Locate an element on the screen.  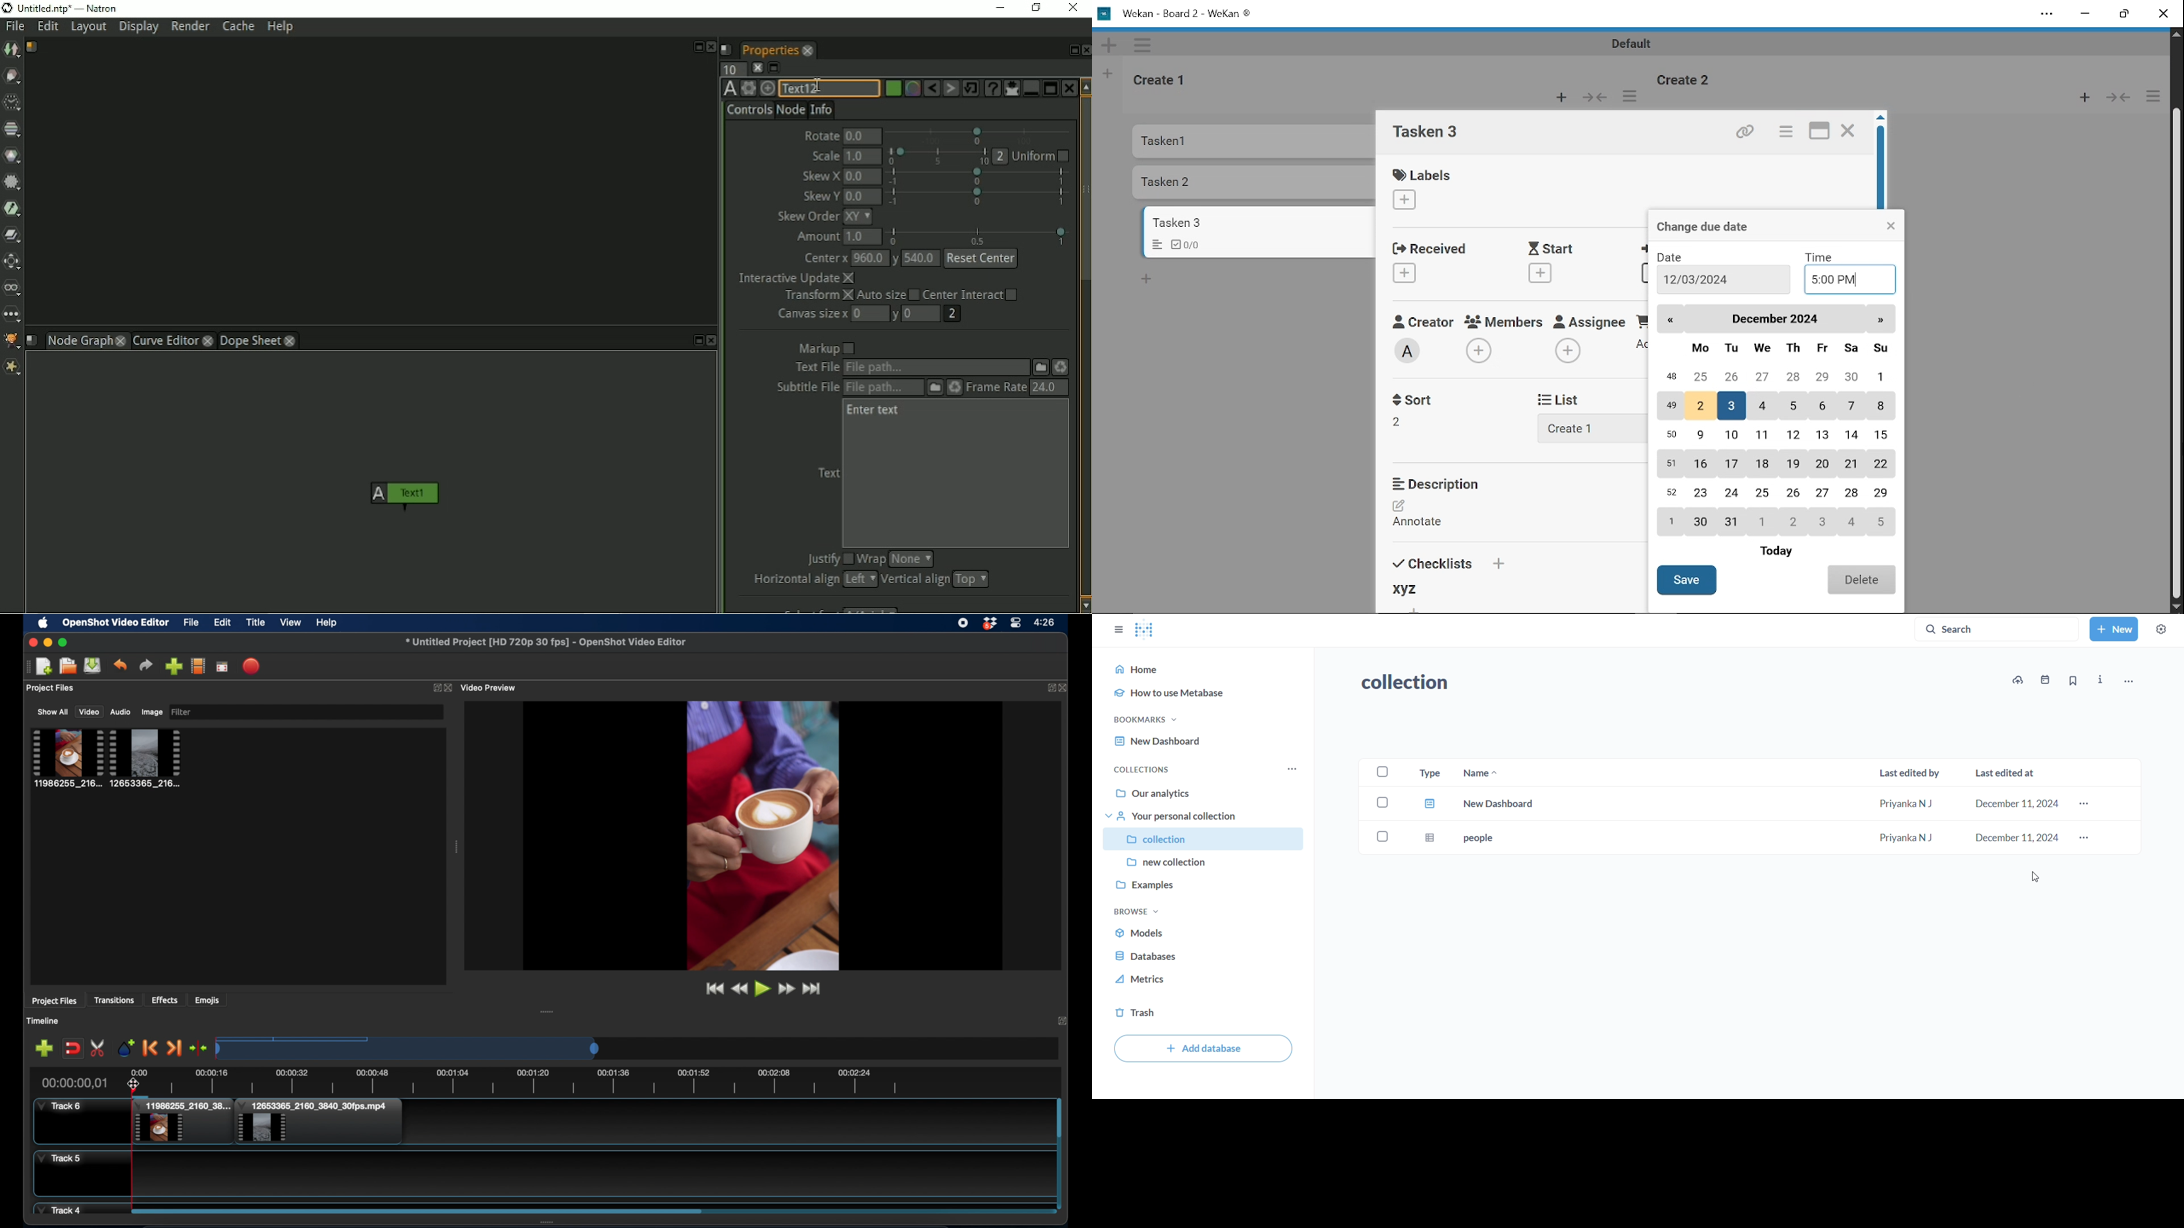
search is located at coordinates (2000, 628).